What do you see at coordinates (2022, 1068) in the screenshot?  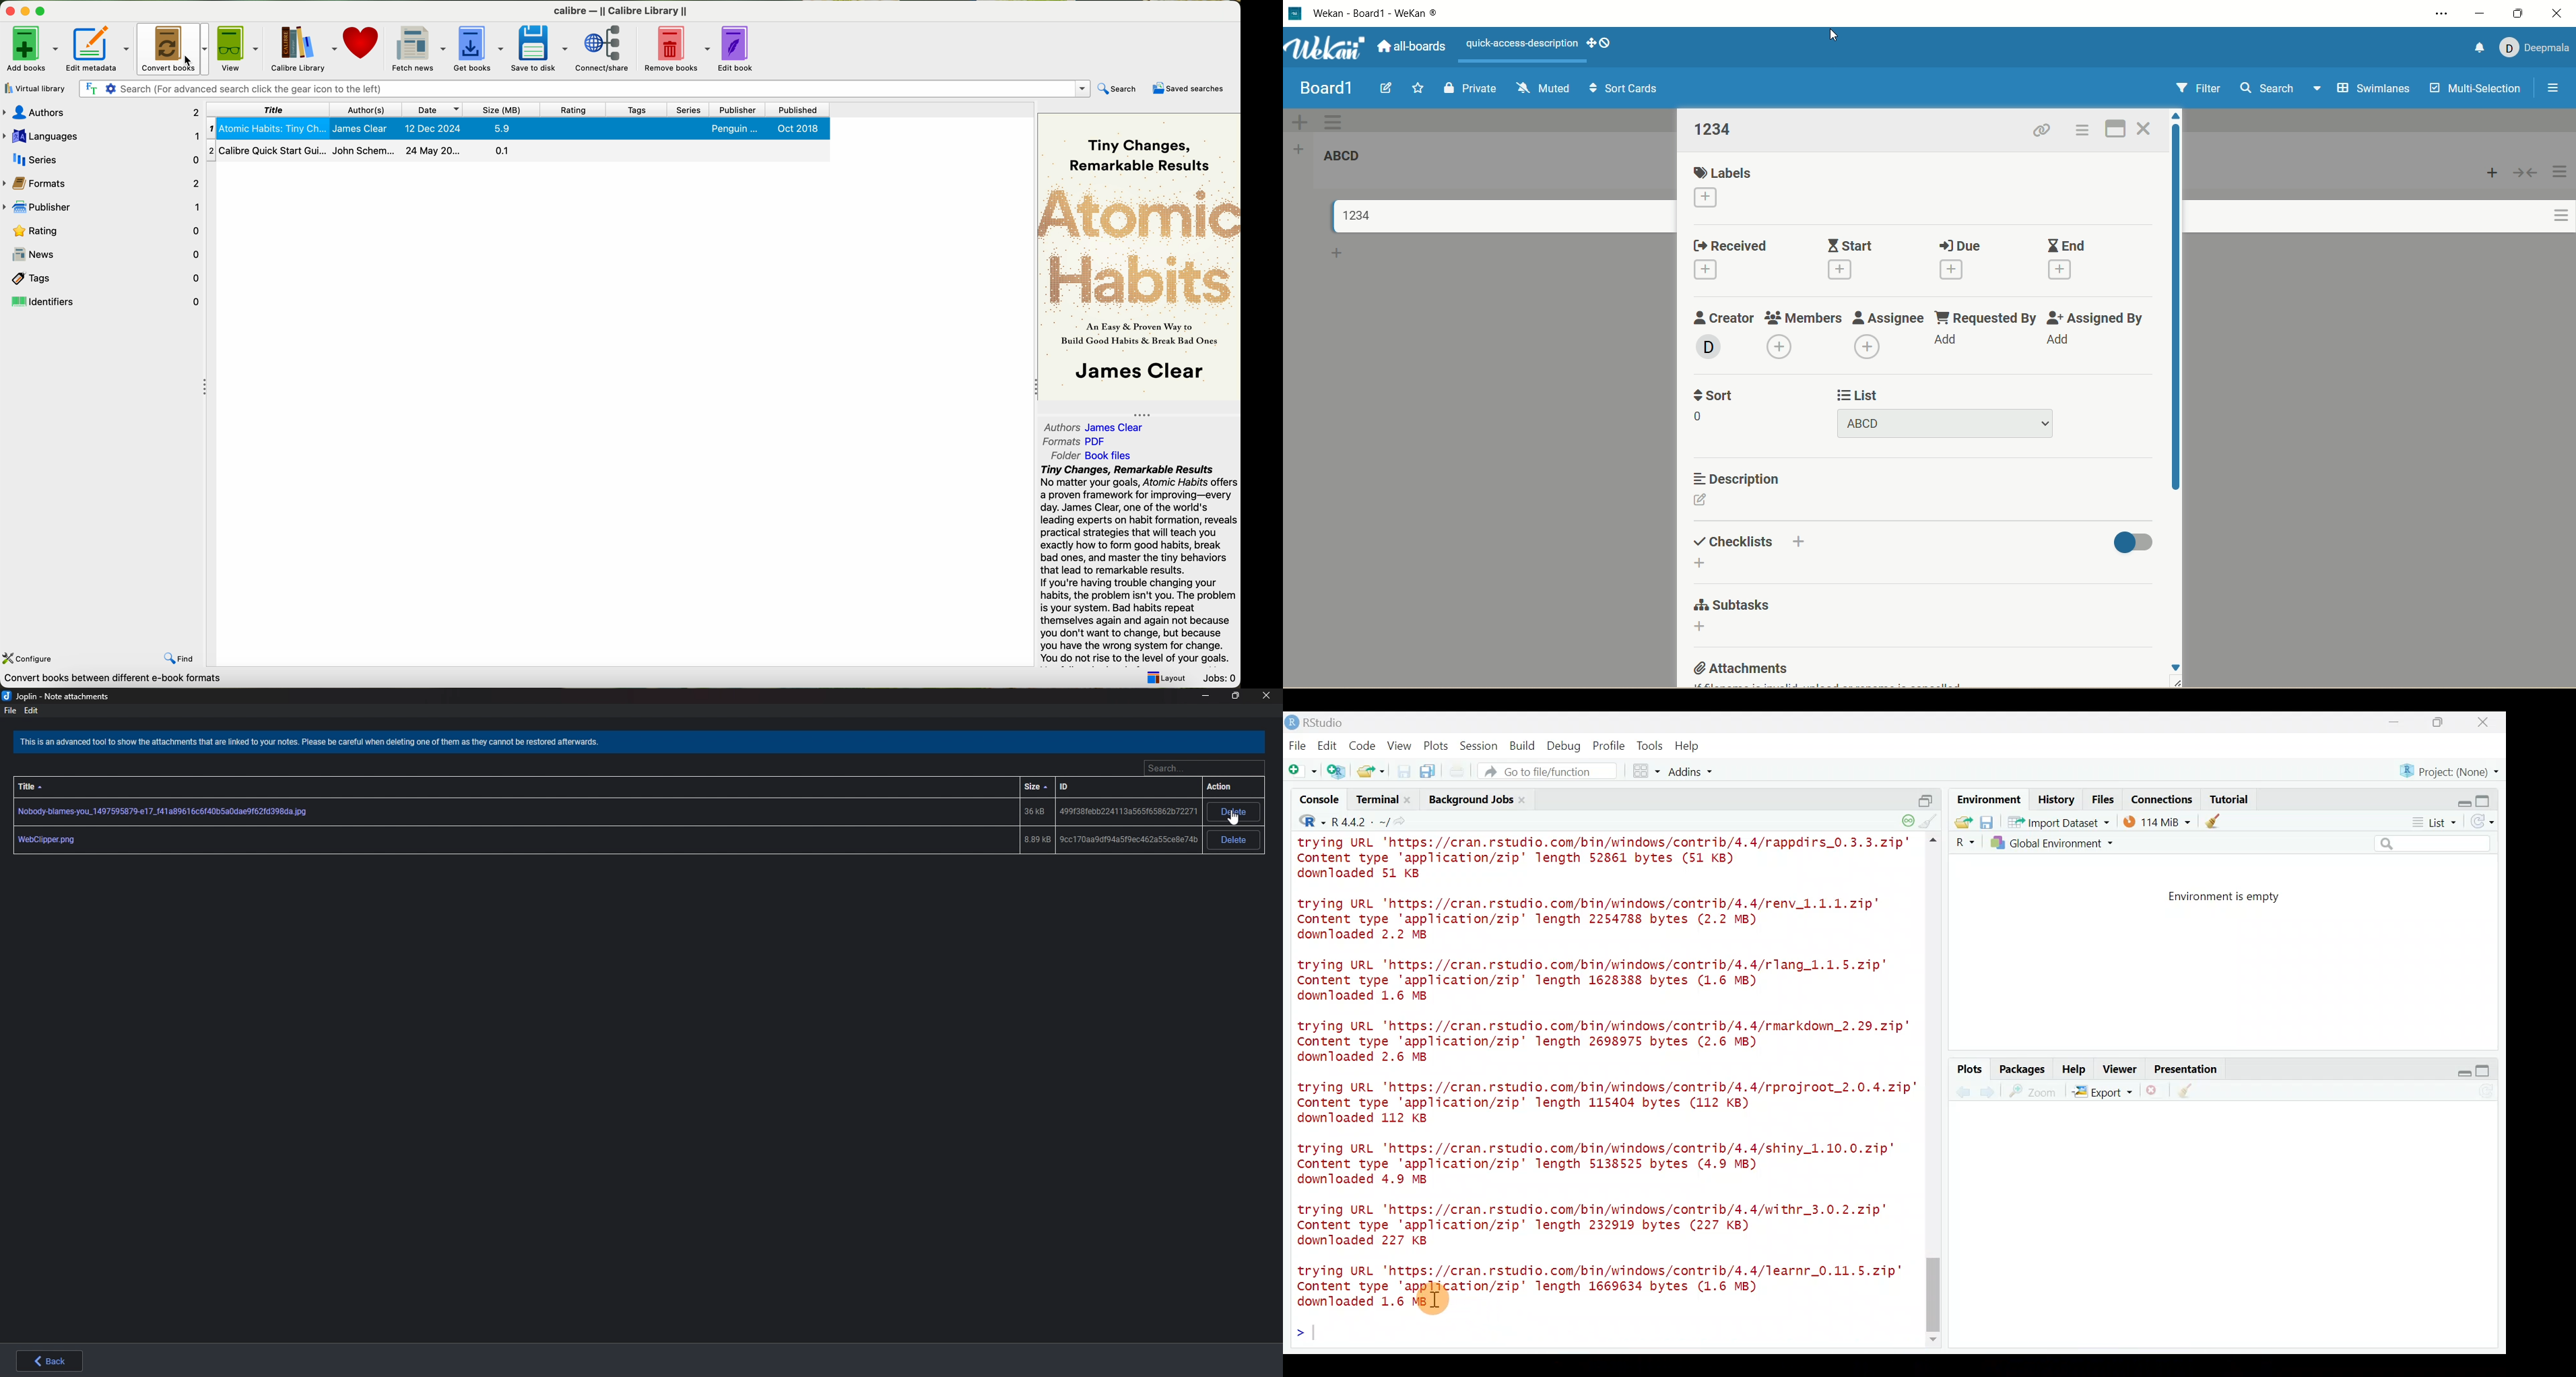 I see `Packages` at bounding box center [2022, 1068].